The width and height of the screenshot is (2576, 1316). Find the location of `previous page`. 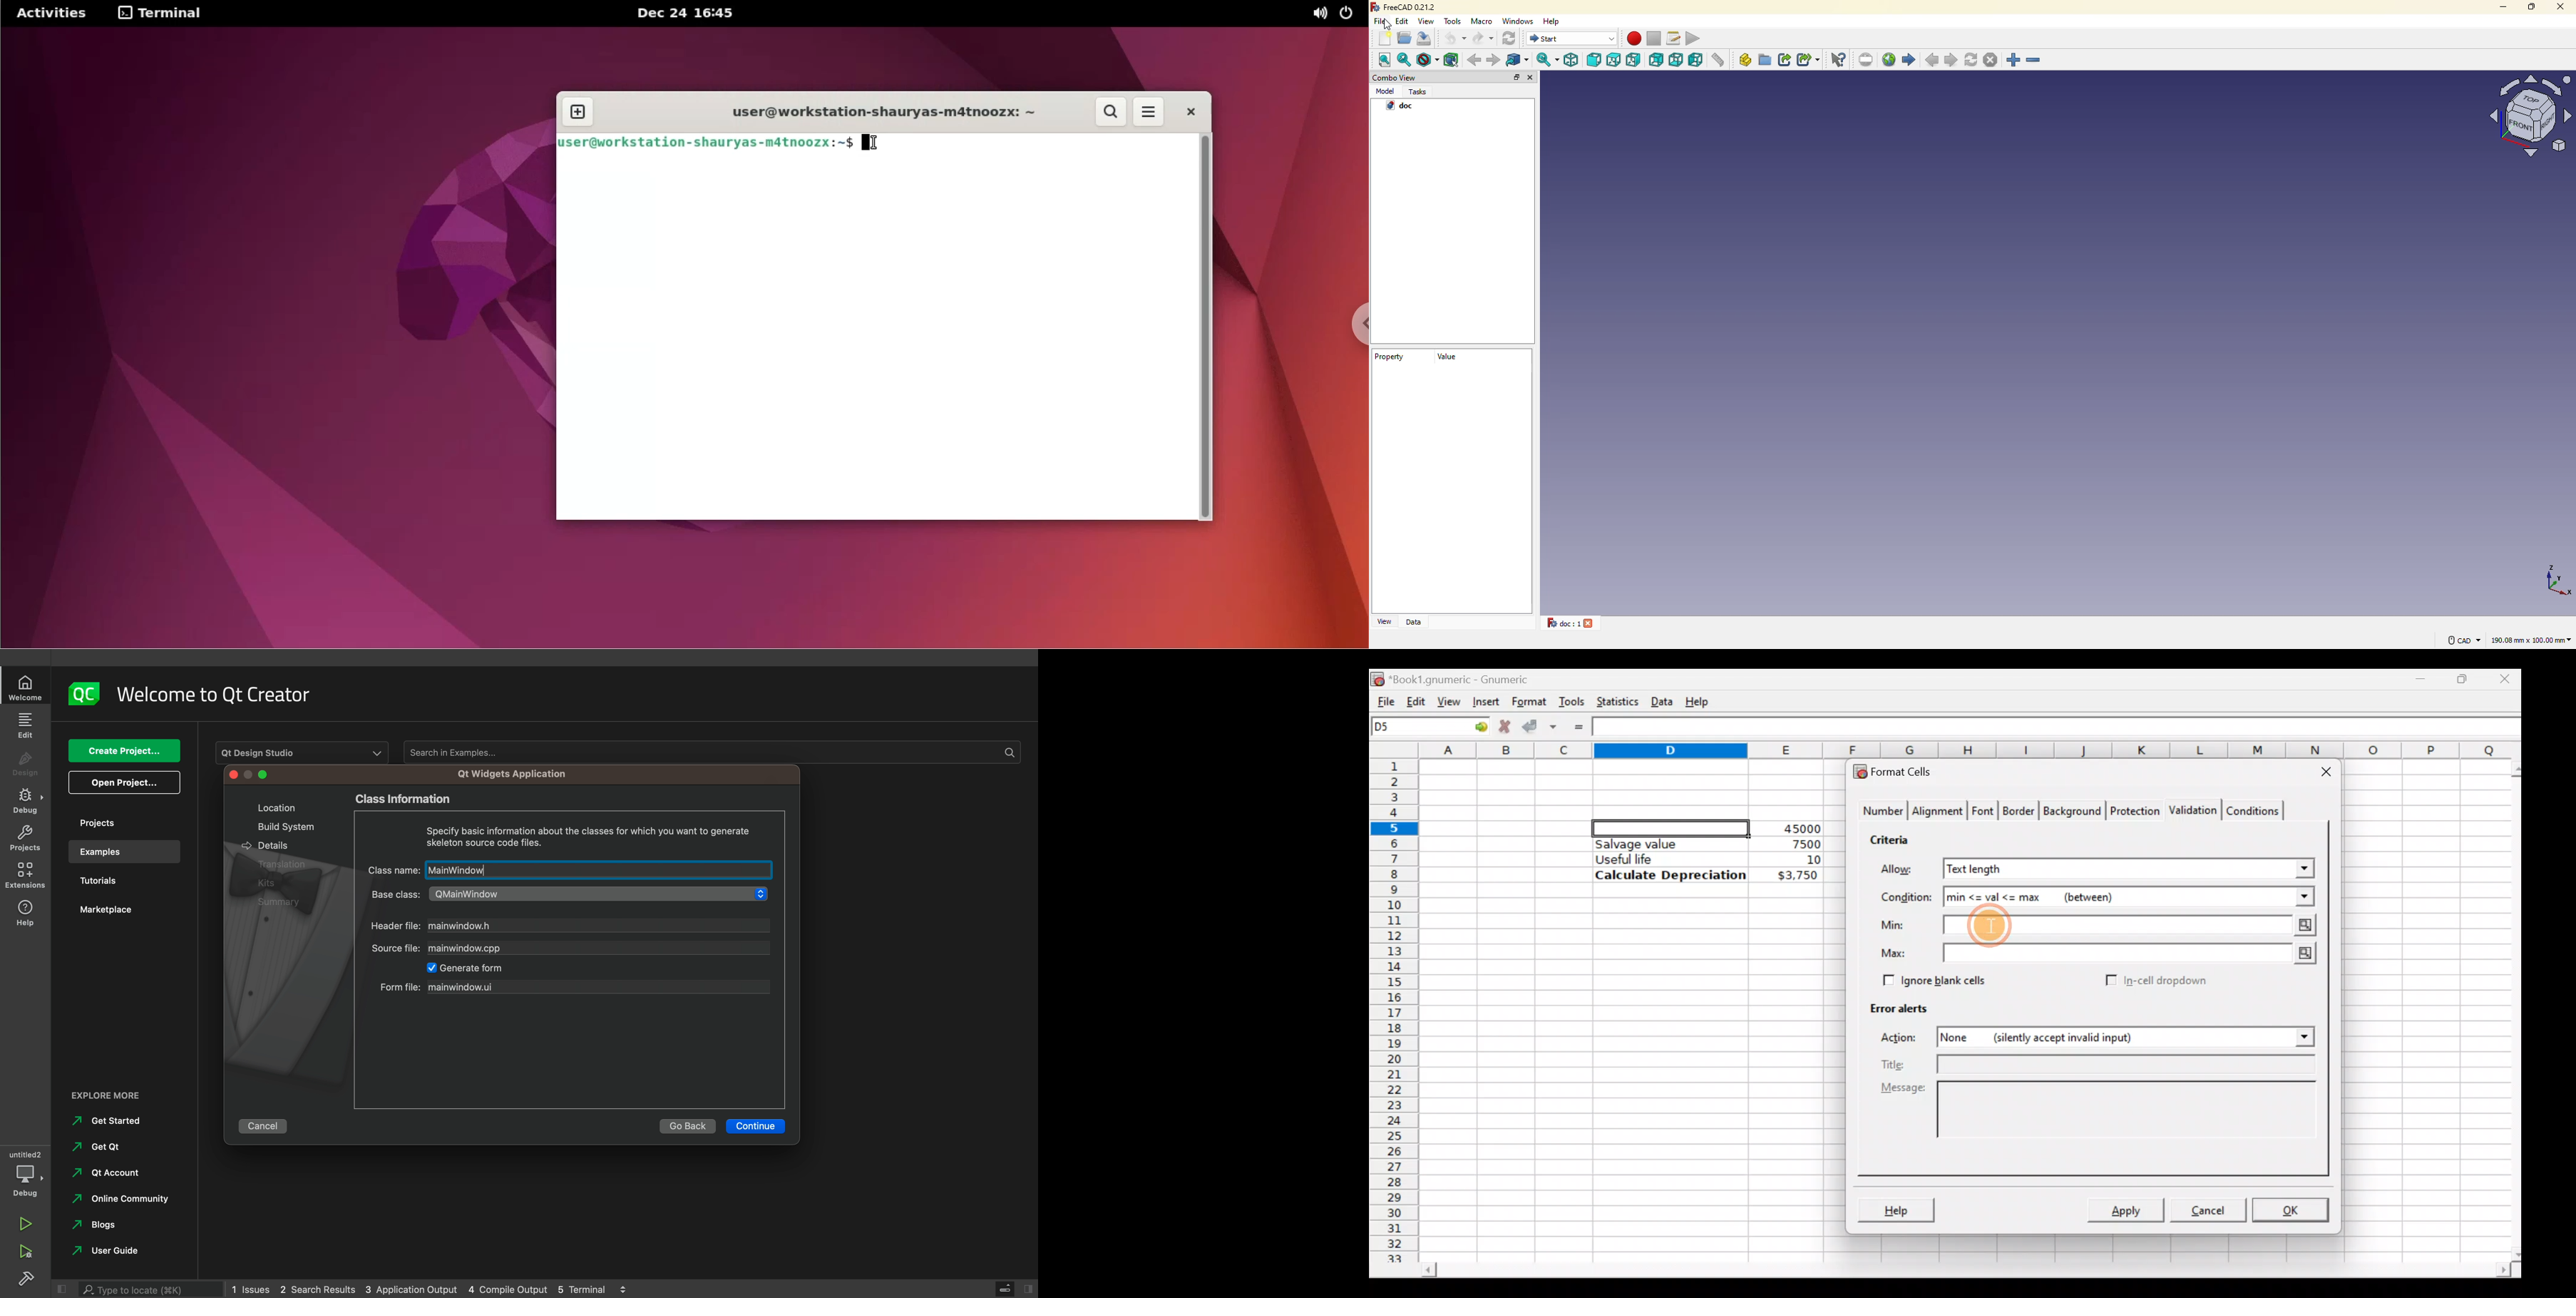

previous page is located at coordinates (1933, 61).